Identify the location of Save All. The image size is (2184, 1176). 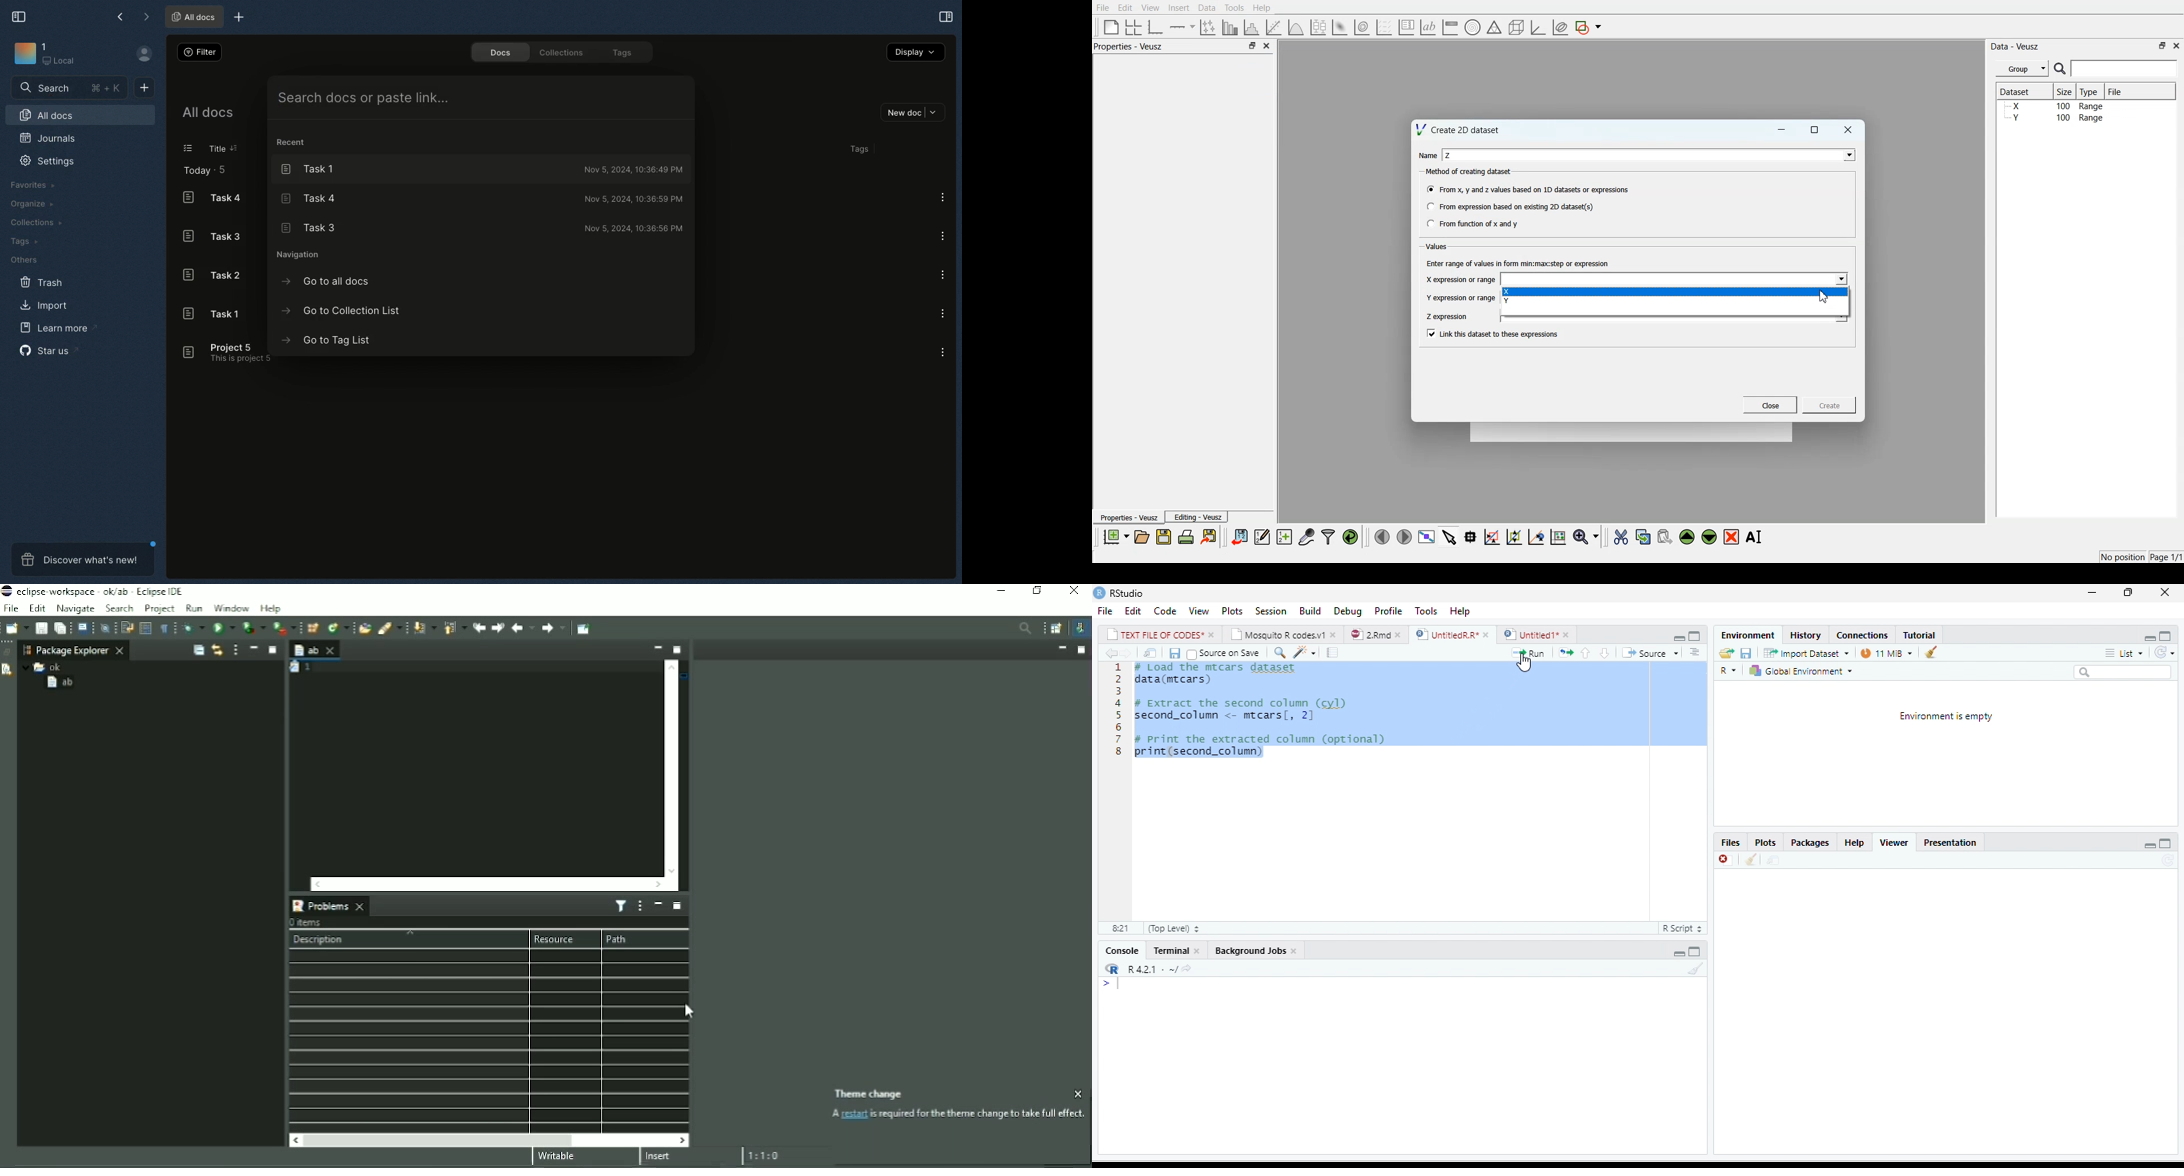
(61, 628).